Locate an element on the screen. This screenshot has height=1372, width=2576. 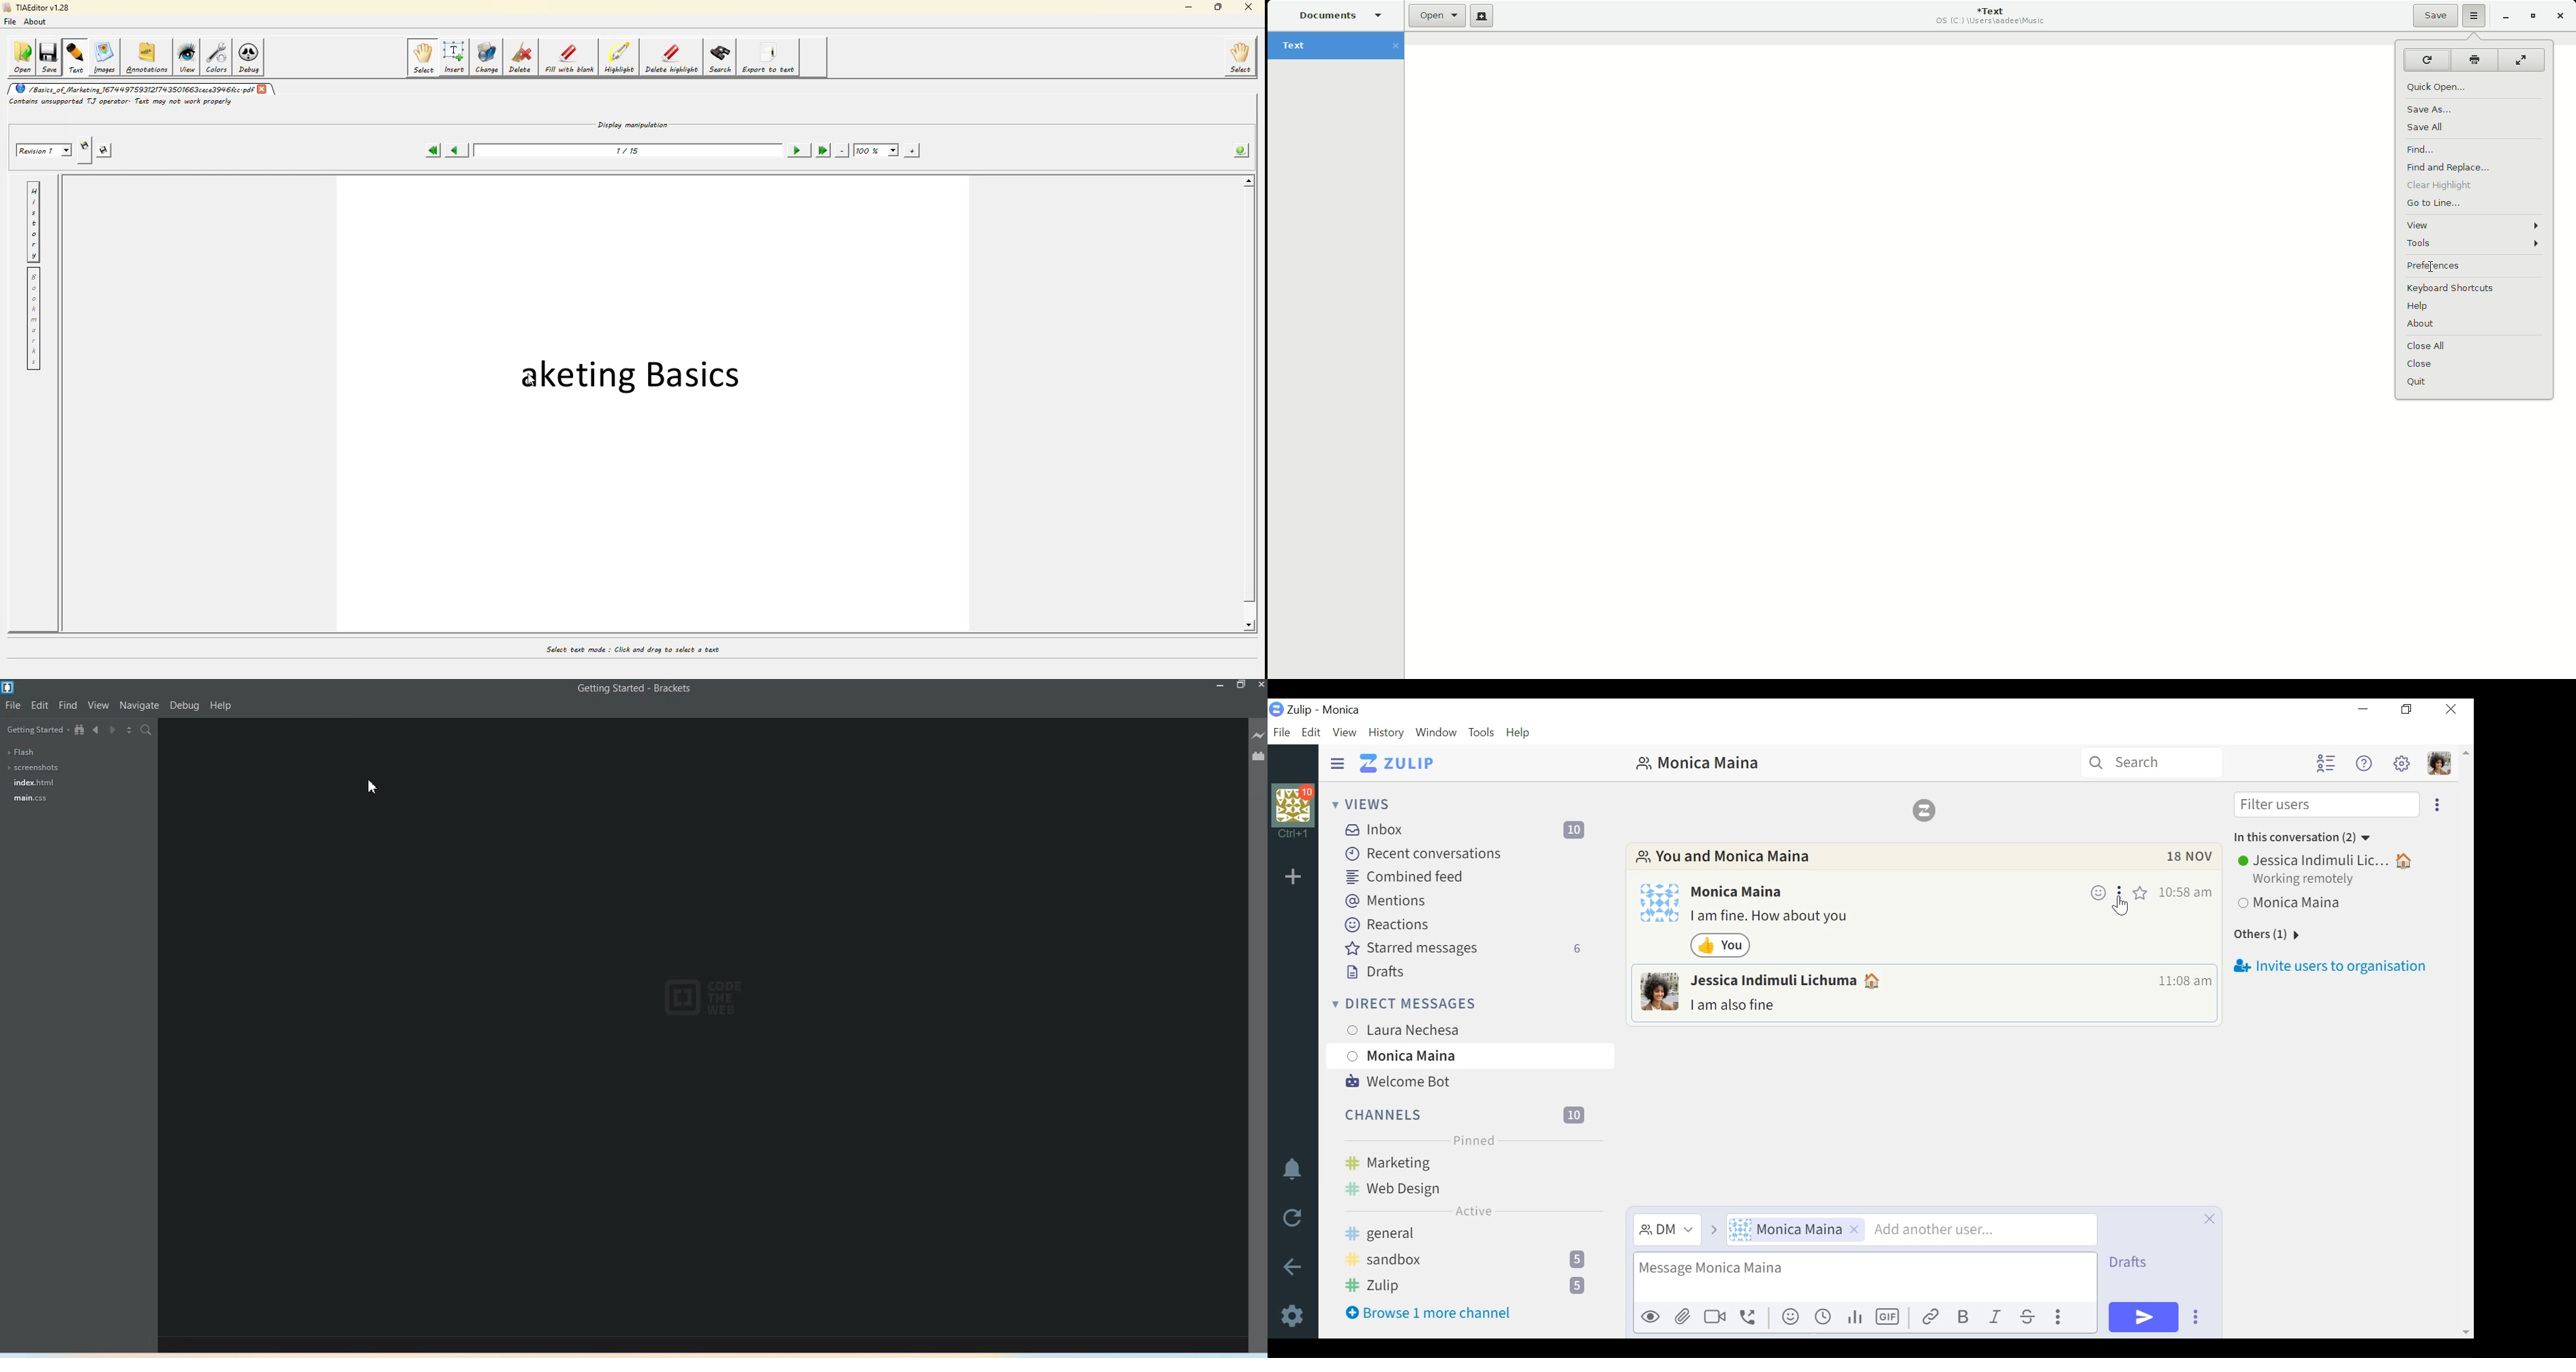
GIF is located at coordinates (1889, 1317).